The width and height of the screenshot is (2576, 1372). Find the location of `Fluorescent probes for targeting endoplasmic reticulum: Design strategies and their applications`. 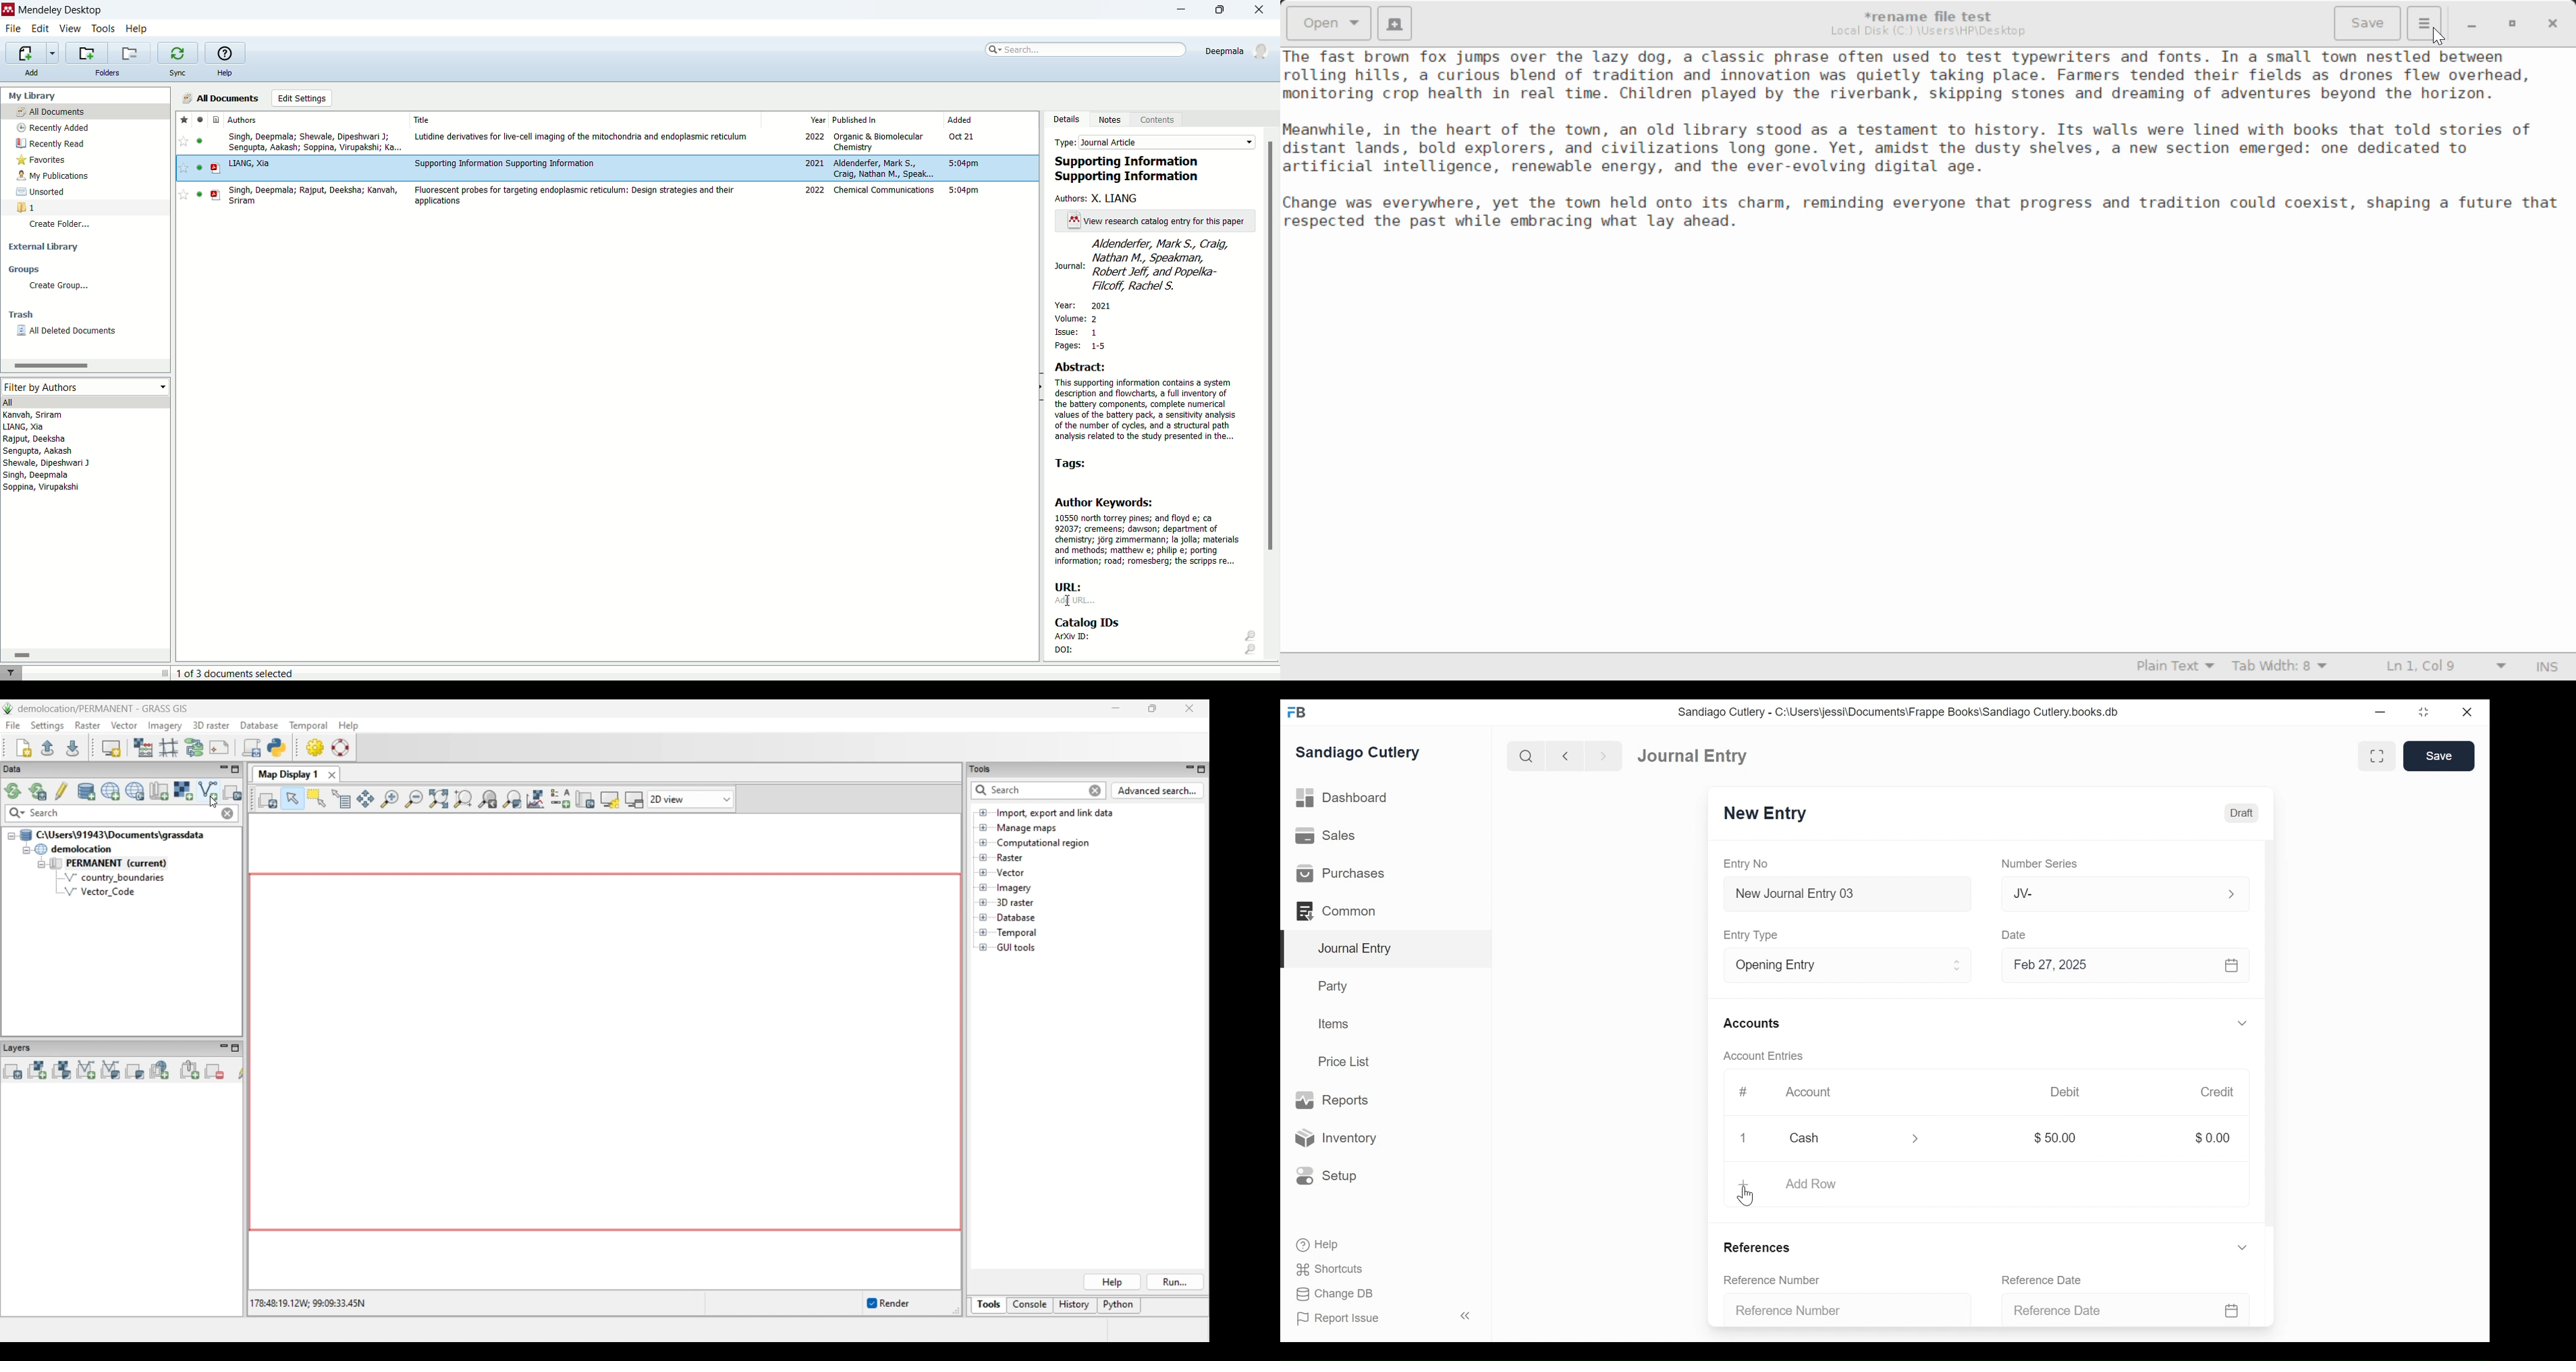

Fluorescent probes for targeting endoplasmic reticulum: Design strategies and their applications is located at coordinates (574, 195).